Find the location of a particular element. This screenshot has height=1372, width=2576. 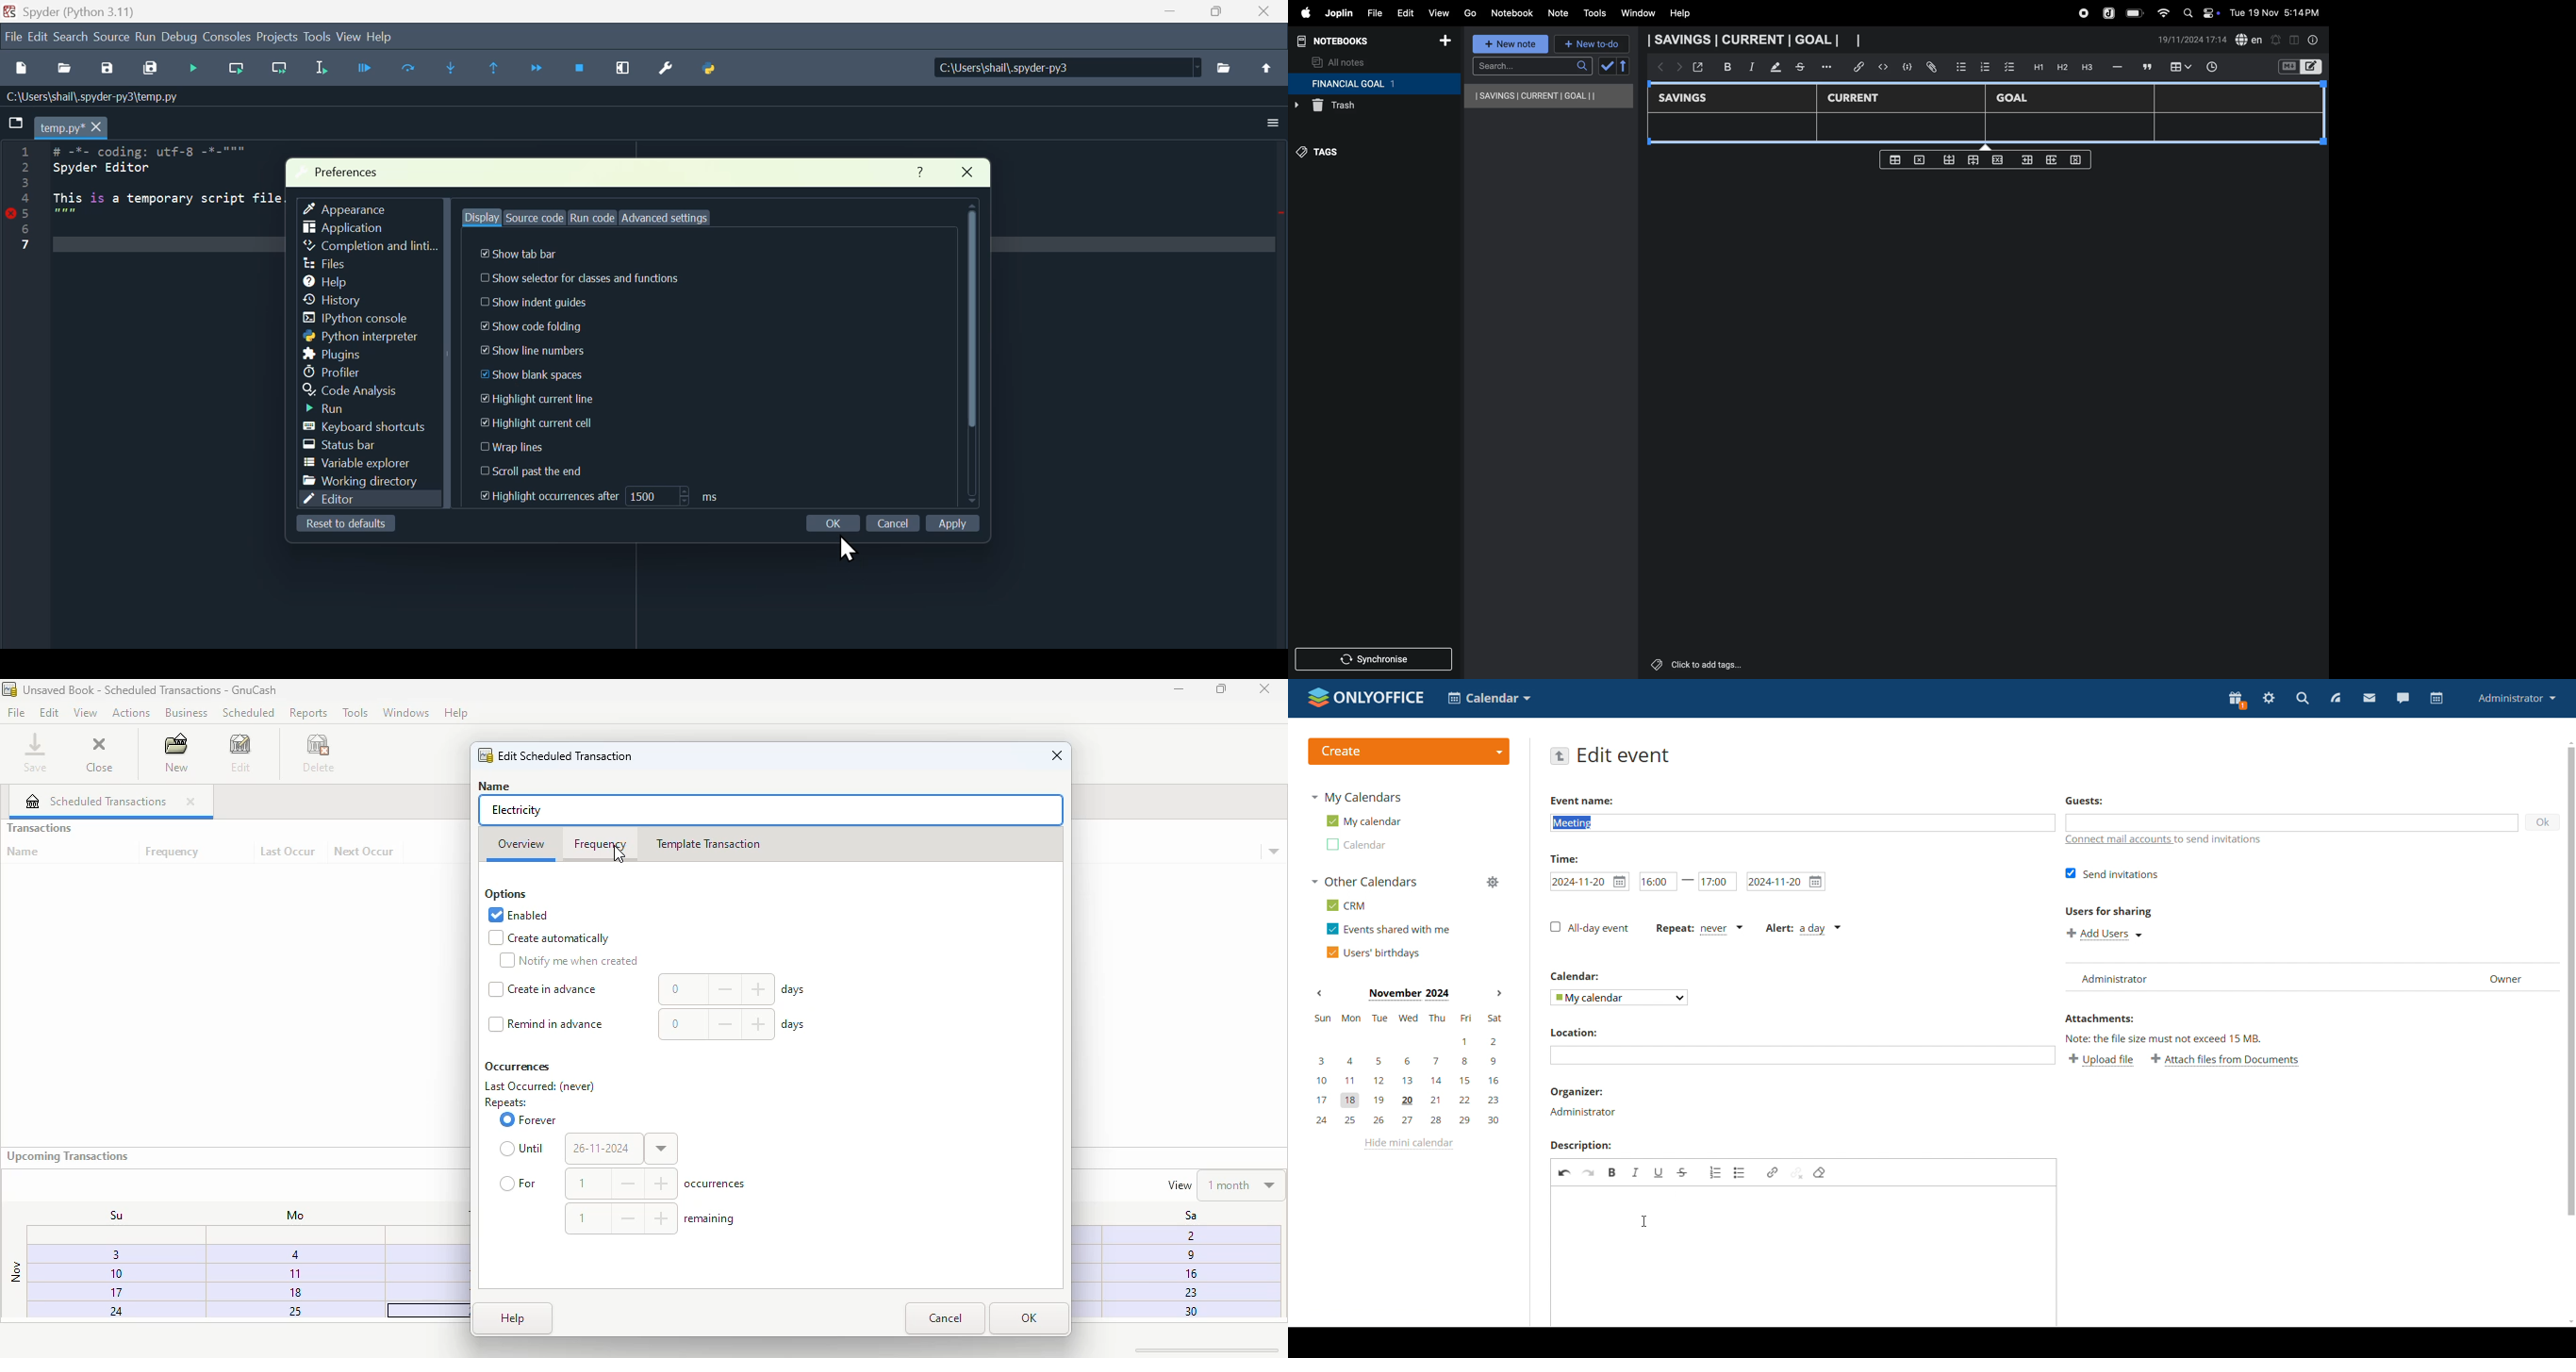

Keyboard shortcut is located at coordinates (375, 429).